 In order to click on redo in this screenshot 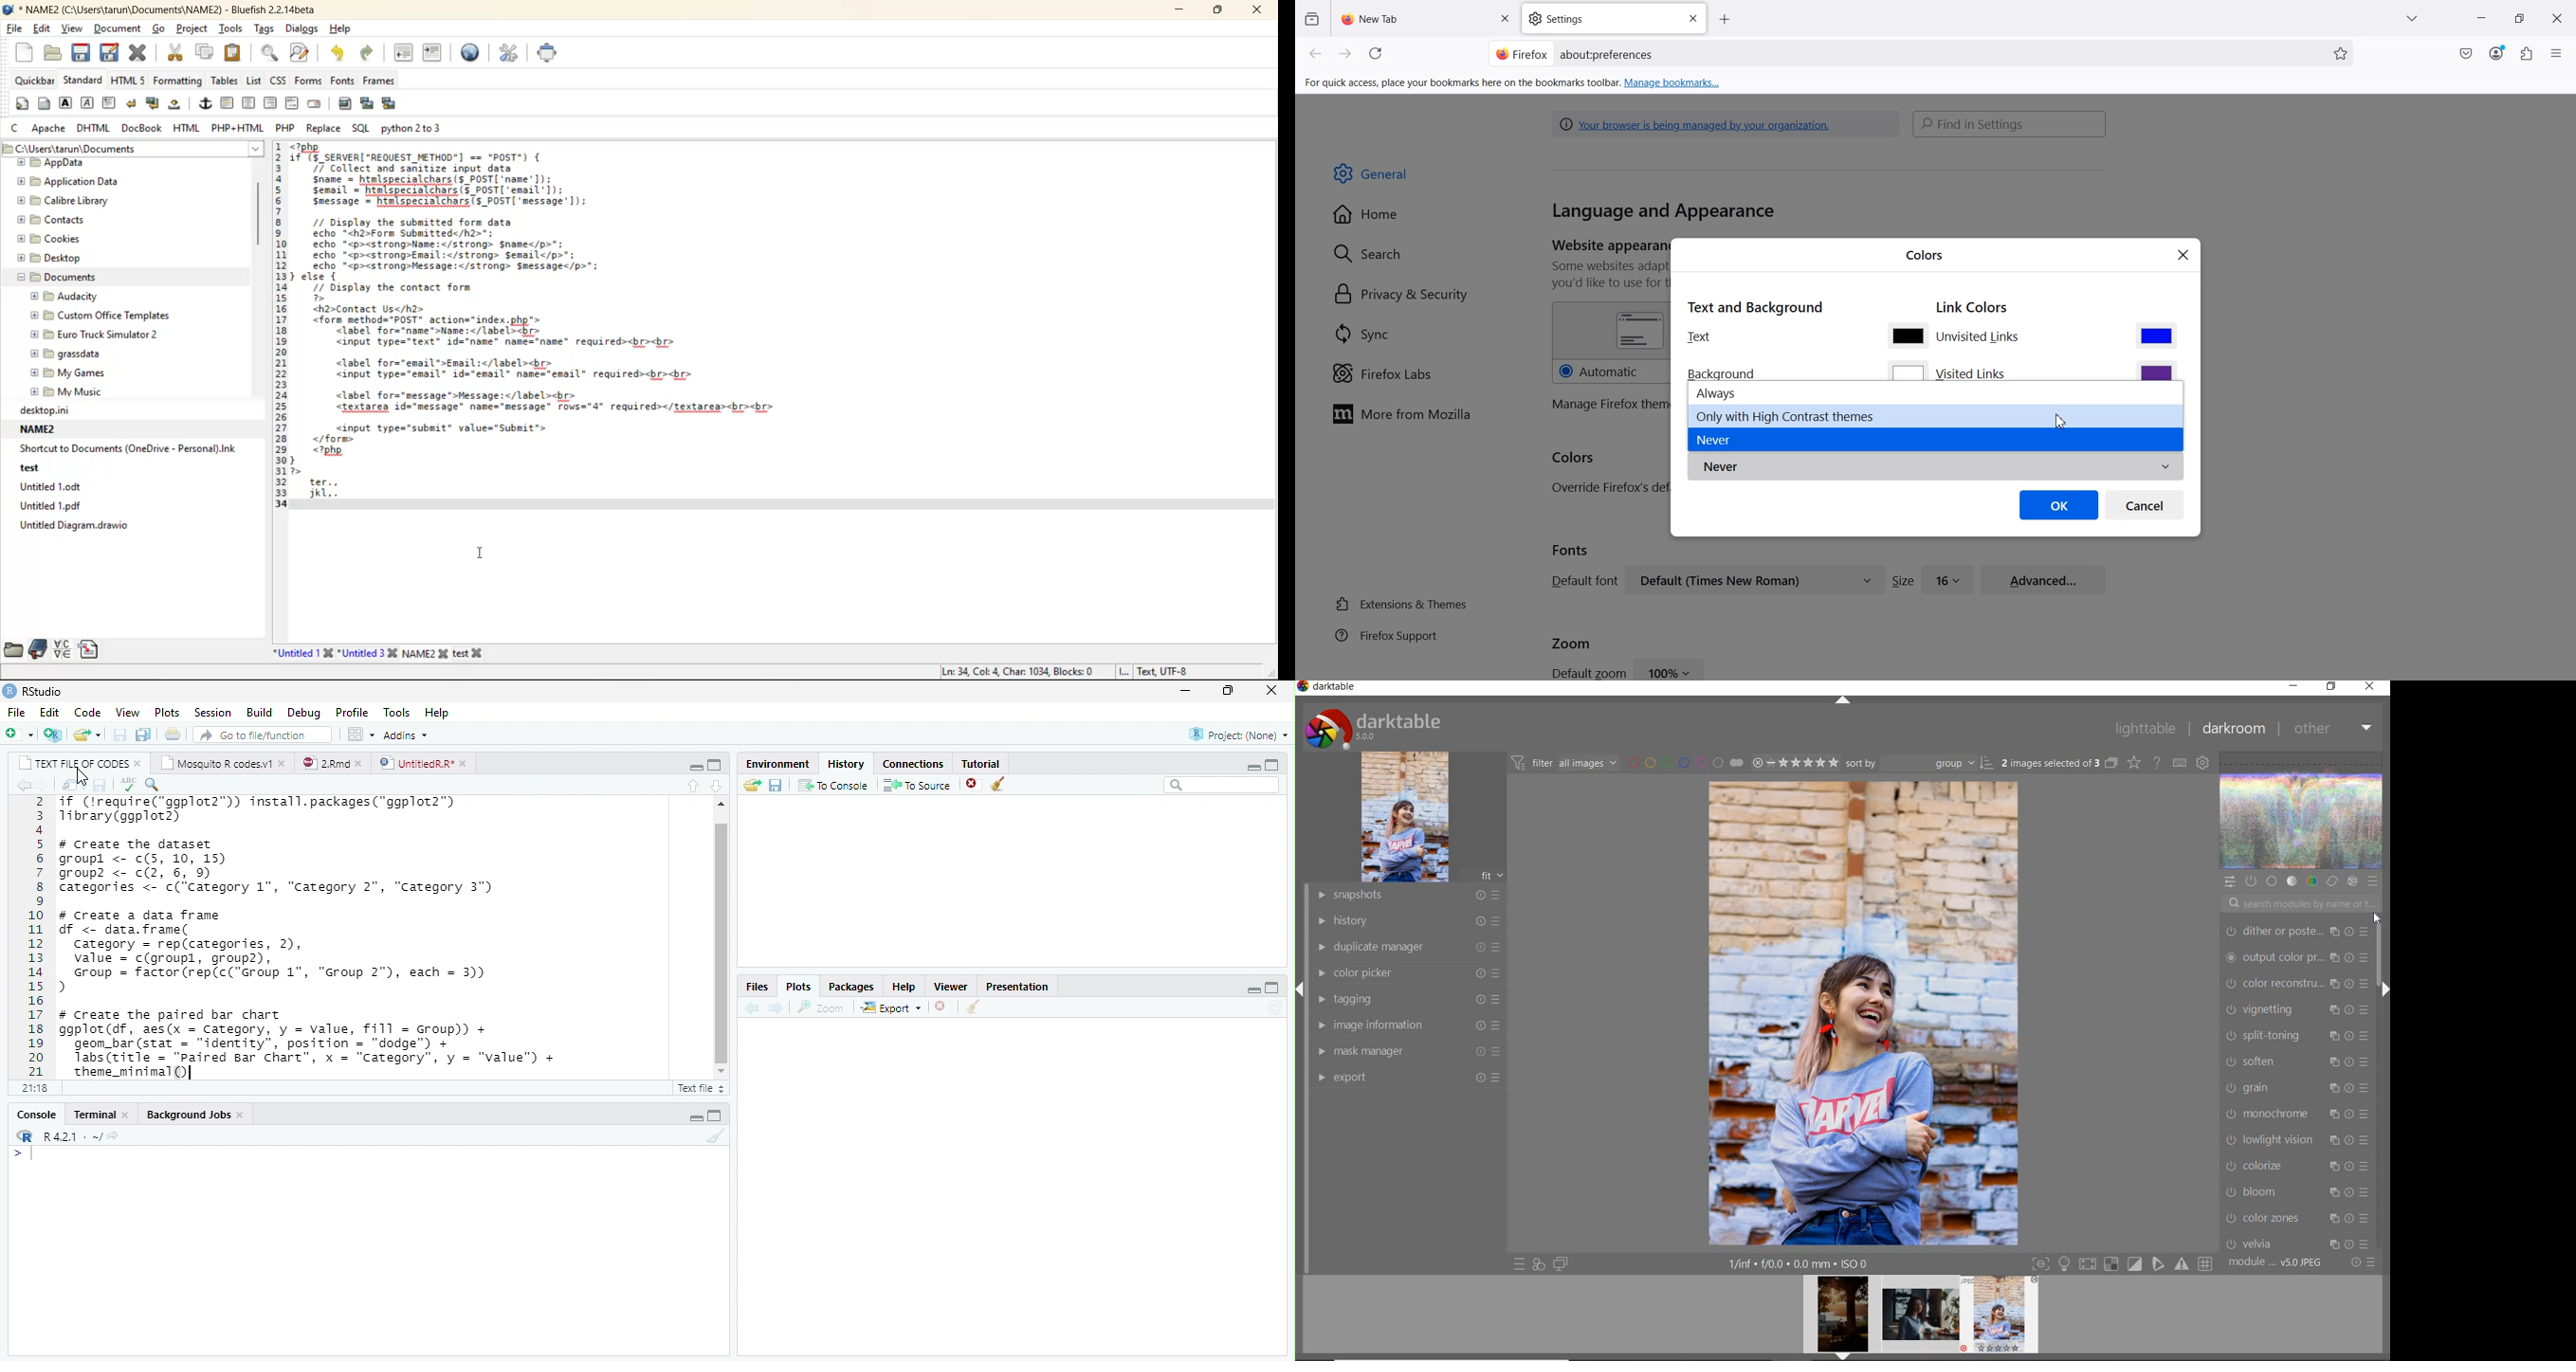, I will do `click(374, 52)`.